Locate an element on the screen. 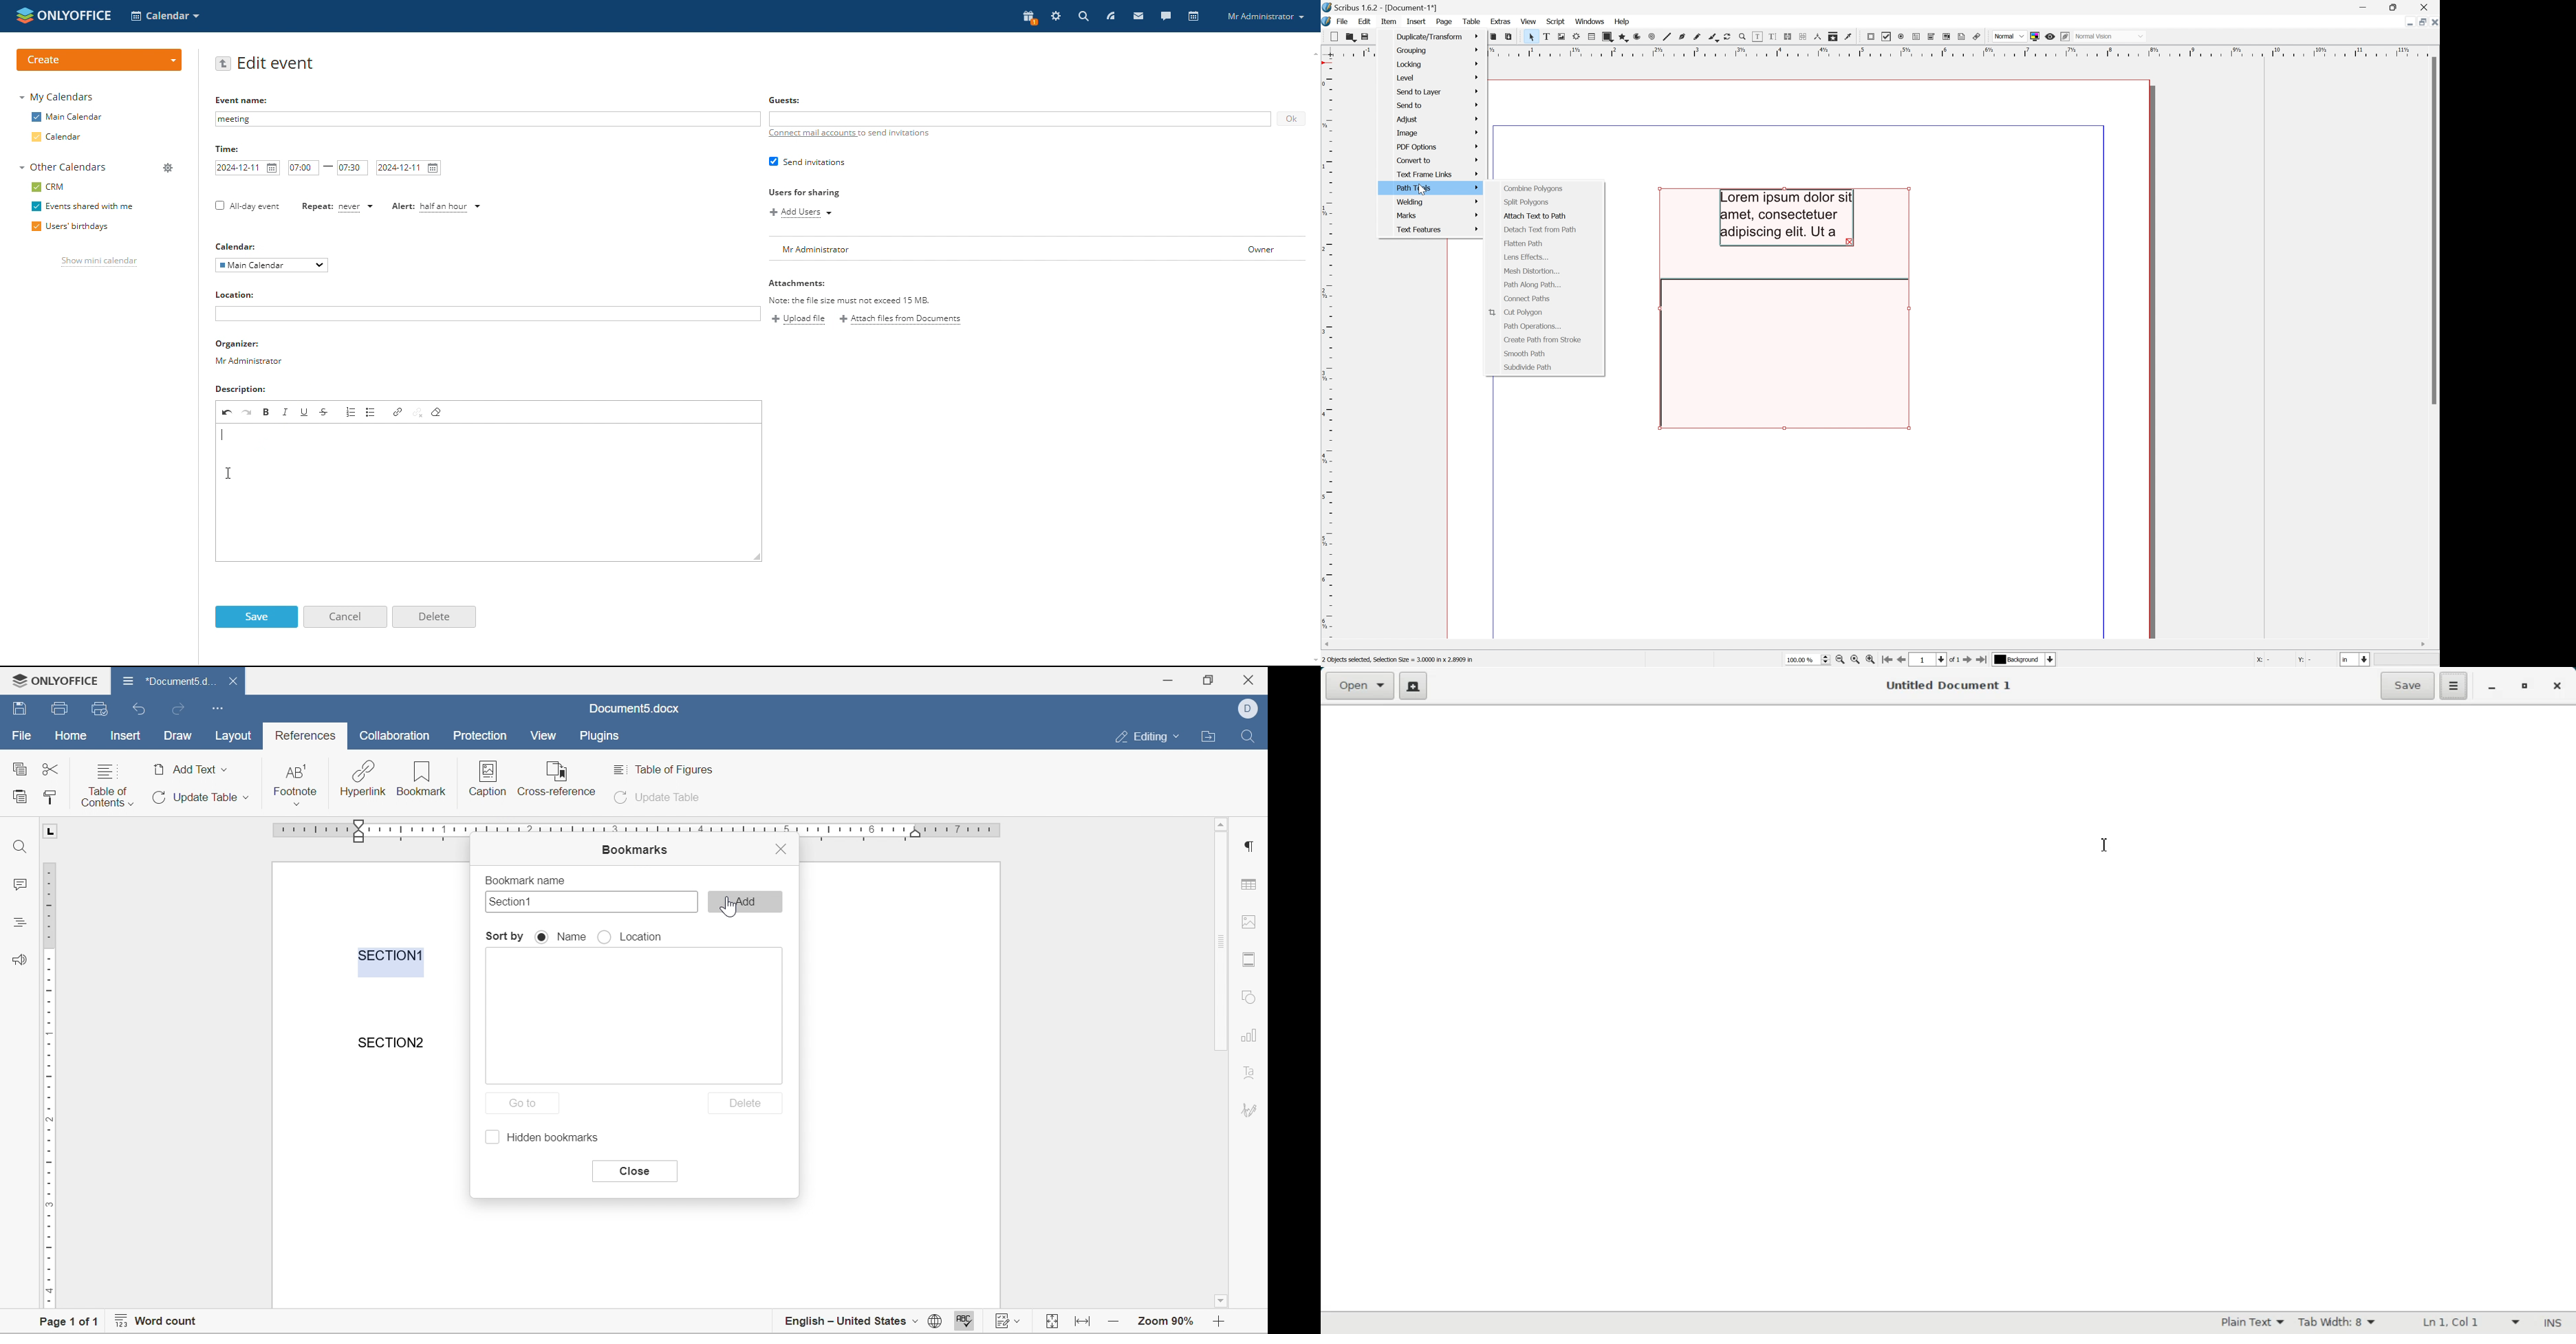 The width and height of the screenshot is (2576, 1344). Normal mode is located at coordinates (2112, 36).